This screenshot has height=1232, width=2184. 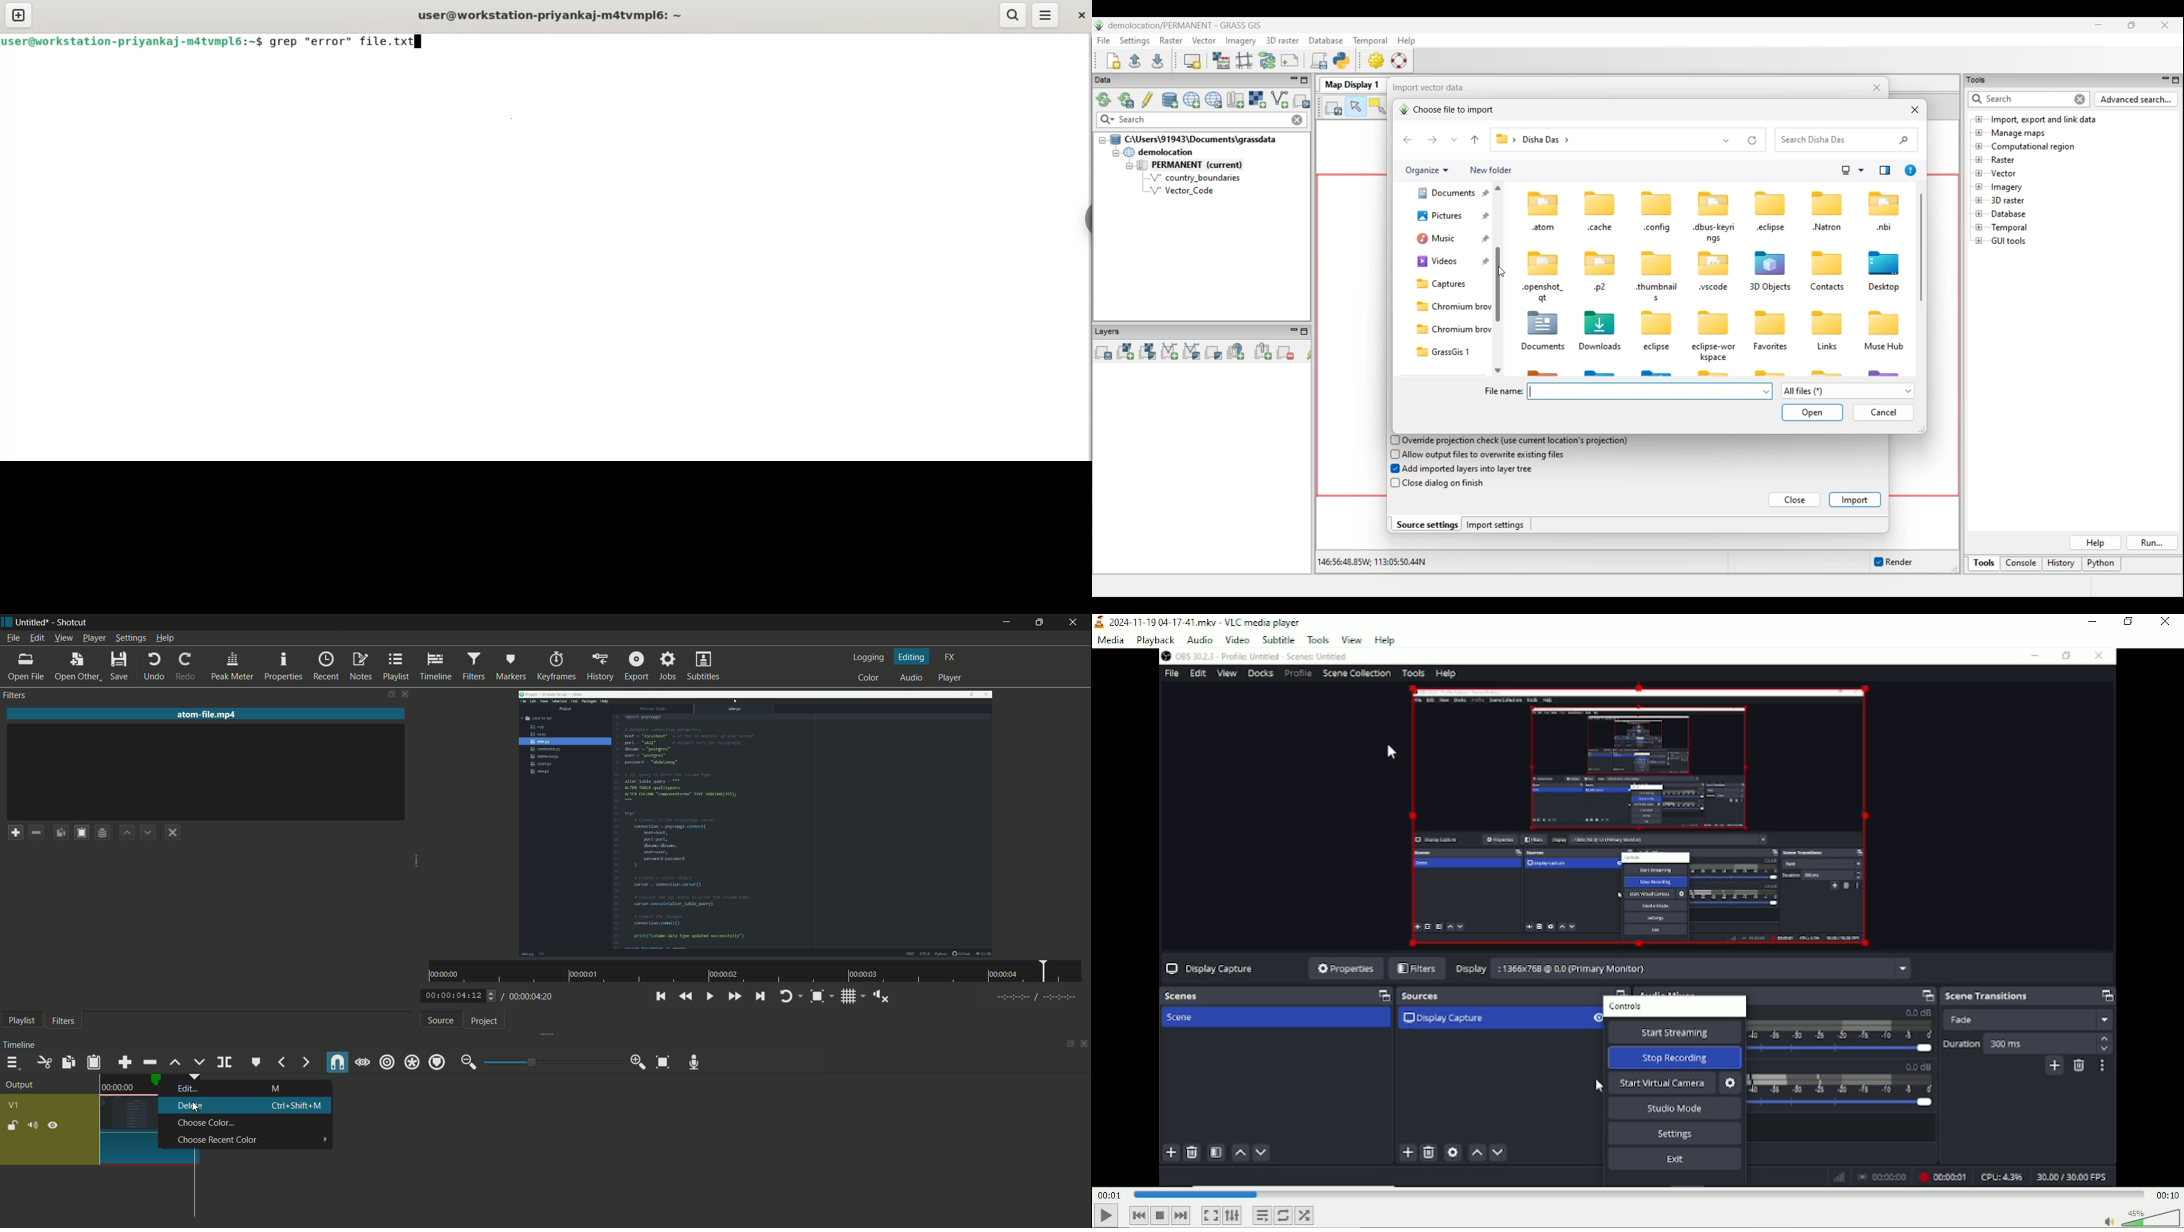 What do you see at coordinates (511, 666) in the screenshot?
I see `markers` at bounding box center [511, 666].